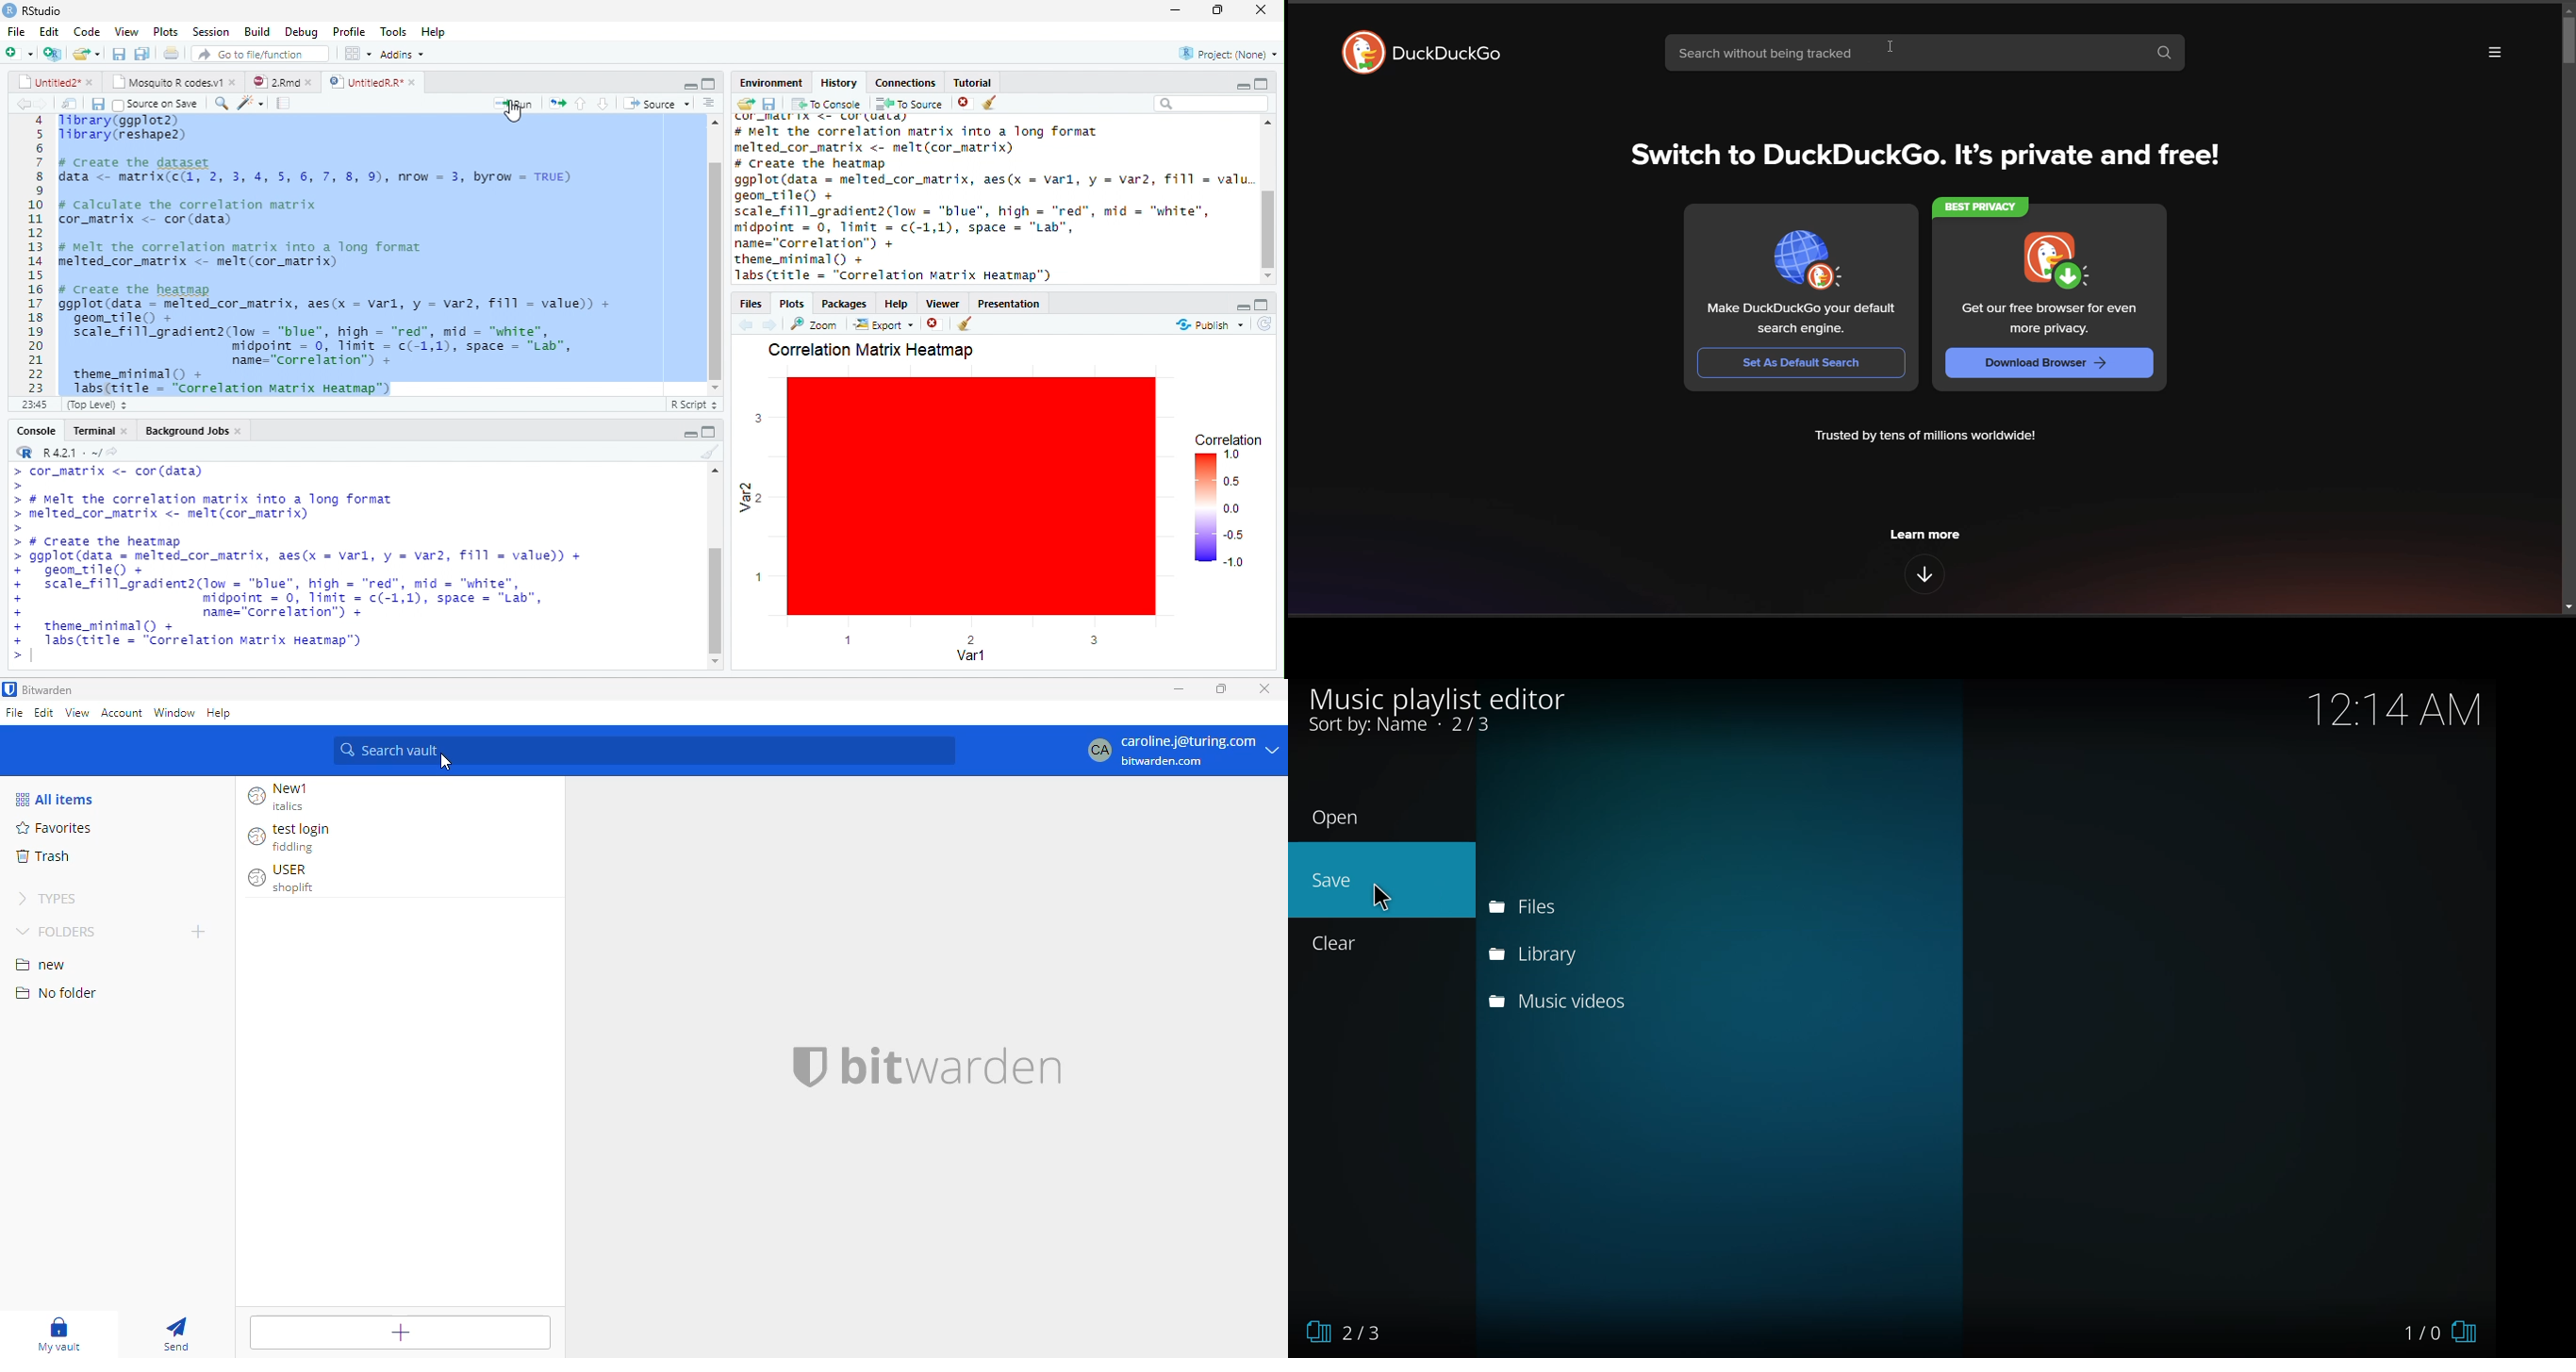 Image resolution: width=2576 pixels, height=1372 pixels. Describe the element at coordinates (1002, 104) in the screenshot. I see `clean` at that location.